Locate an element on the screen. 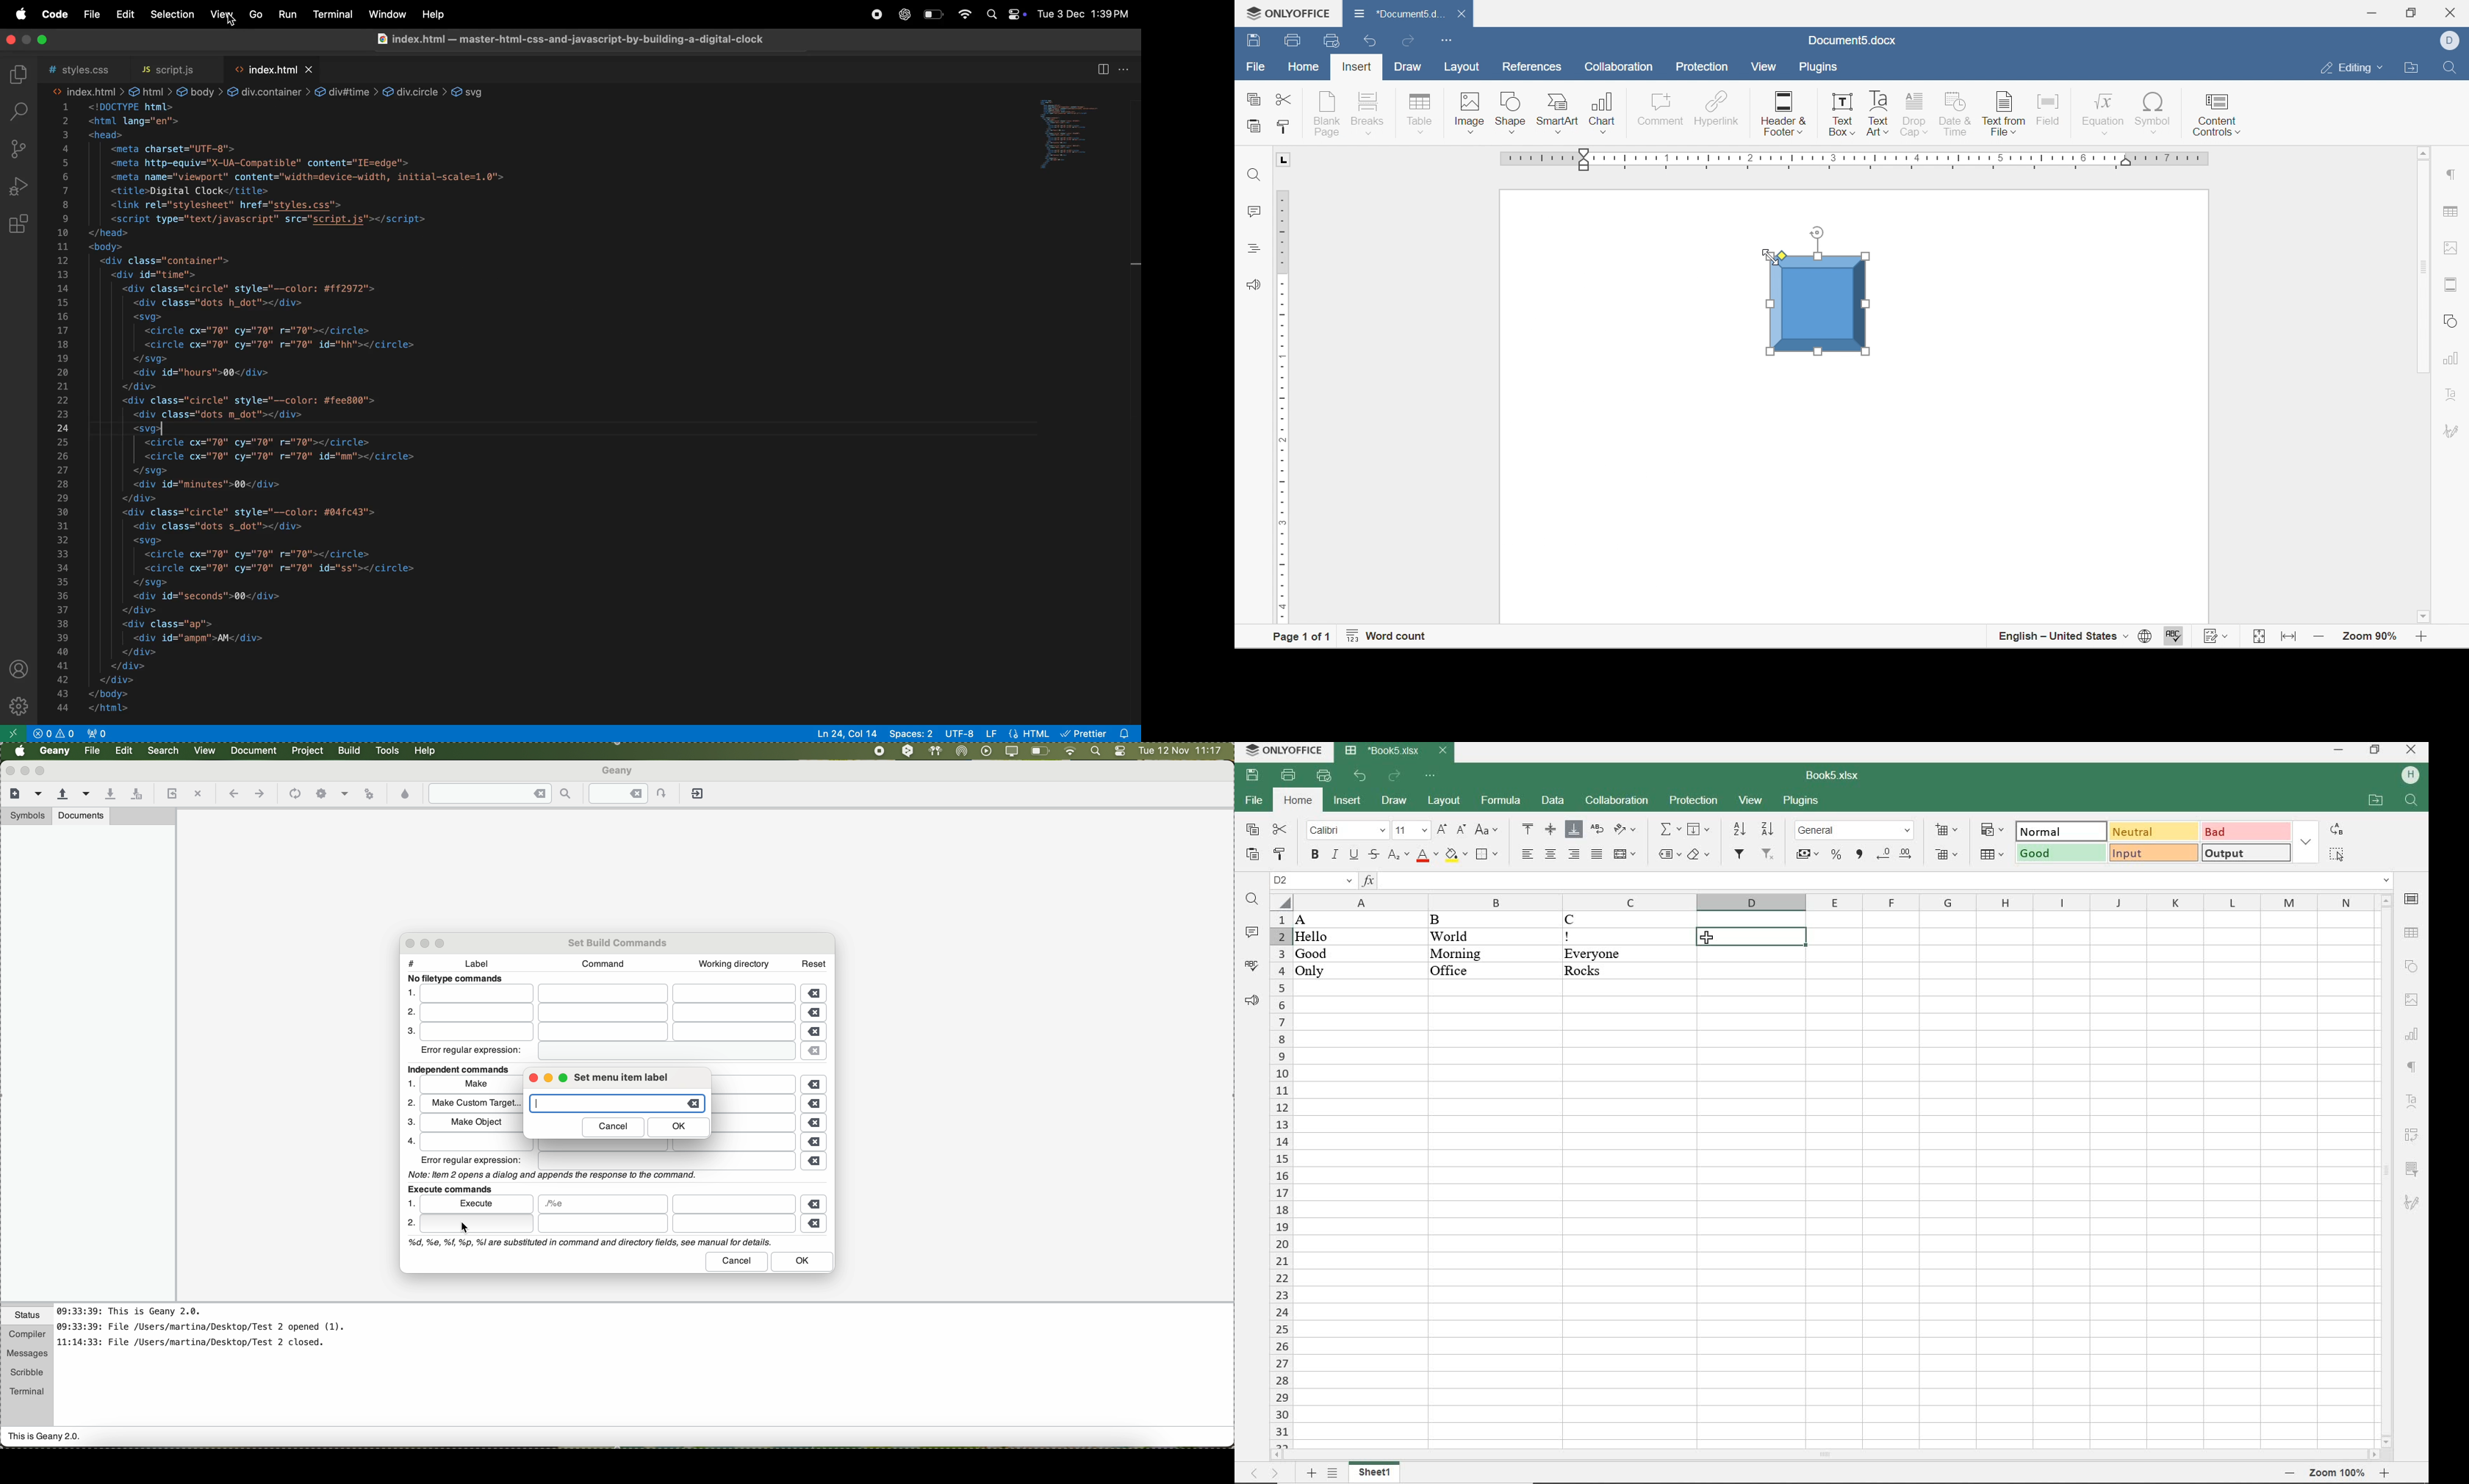 This screenshot has height=1484, width=2492. close is located at coordinates (2453, 12).